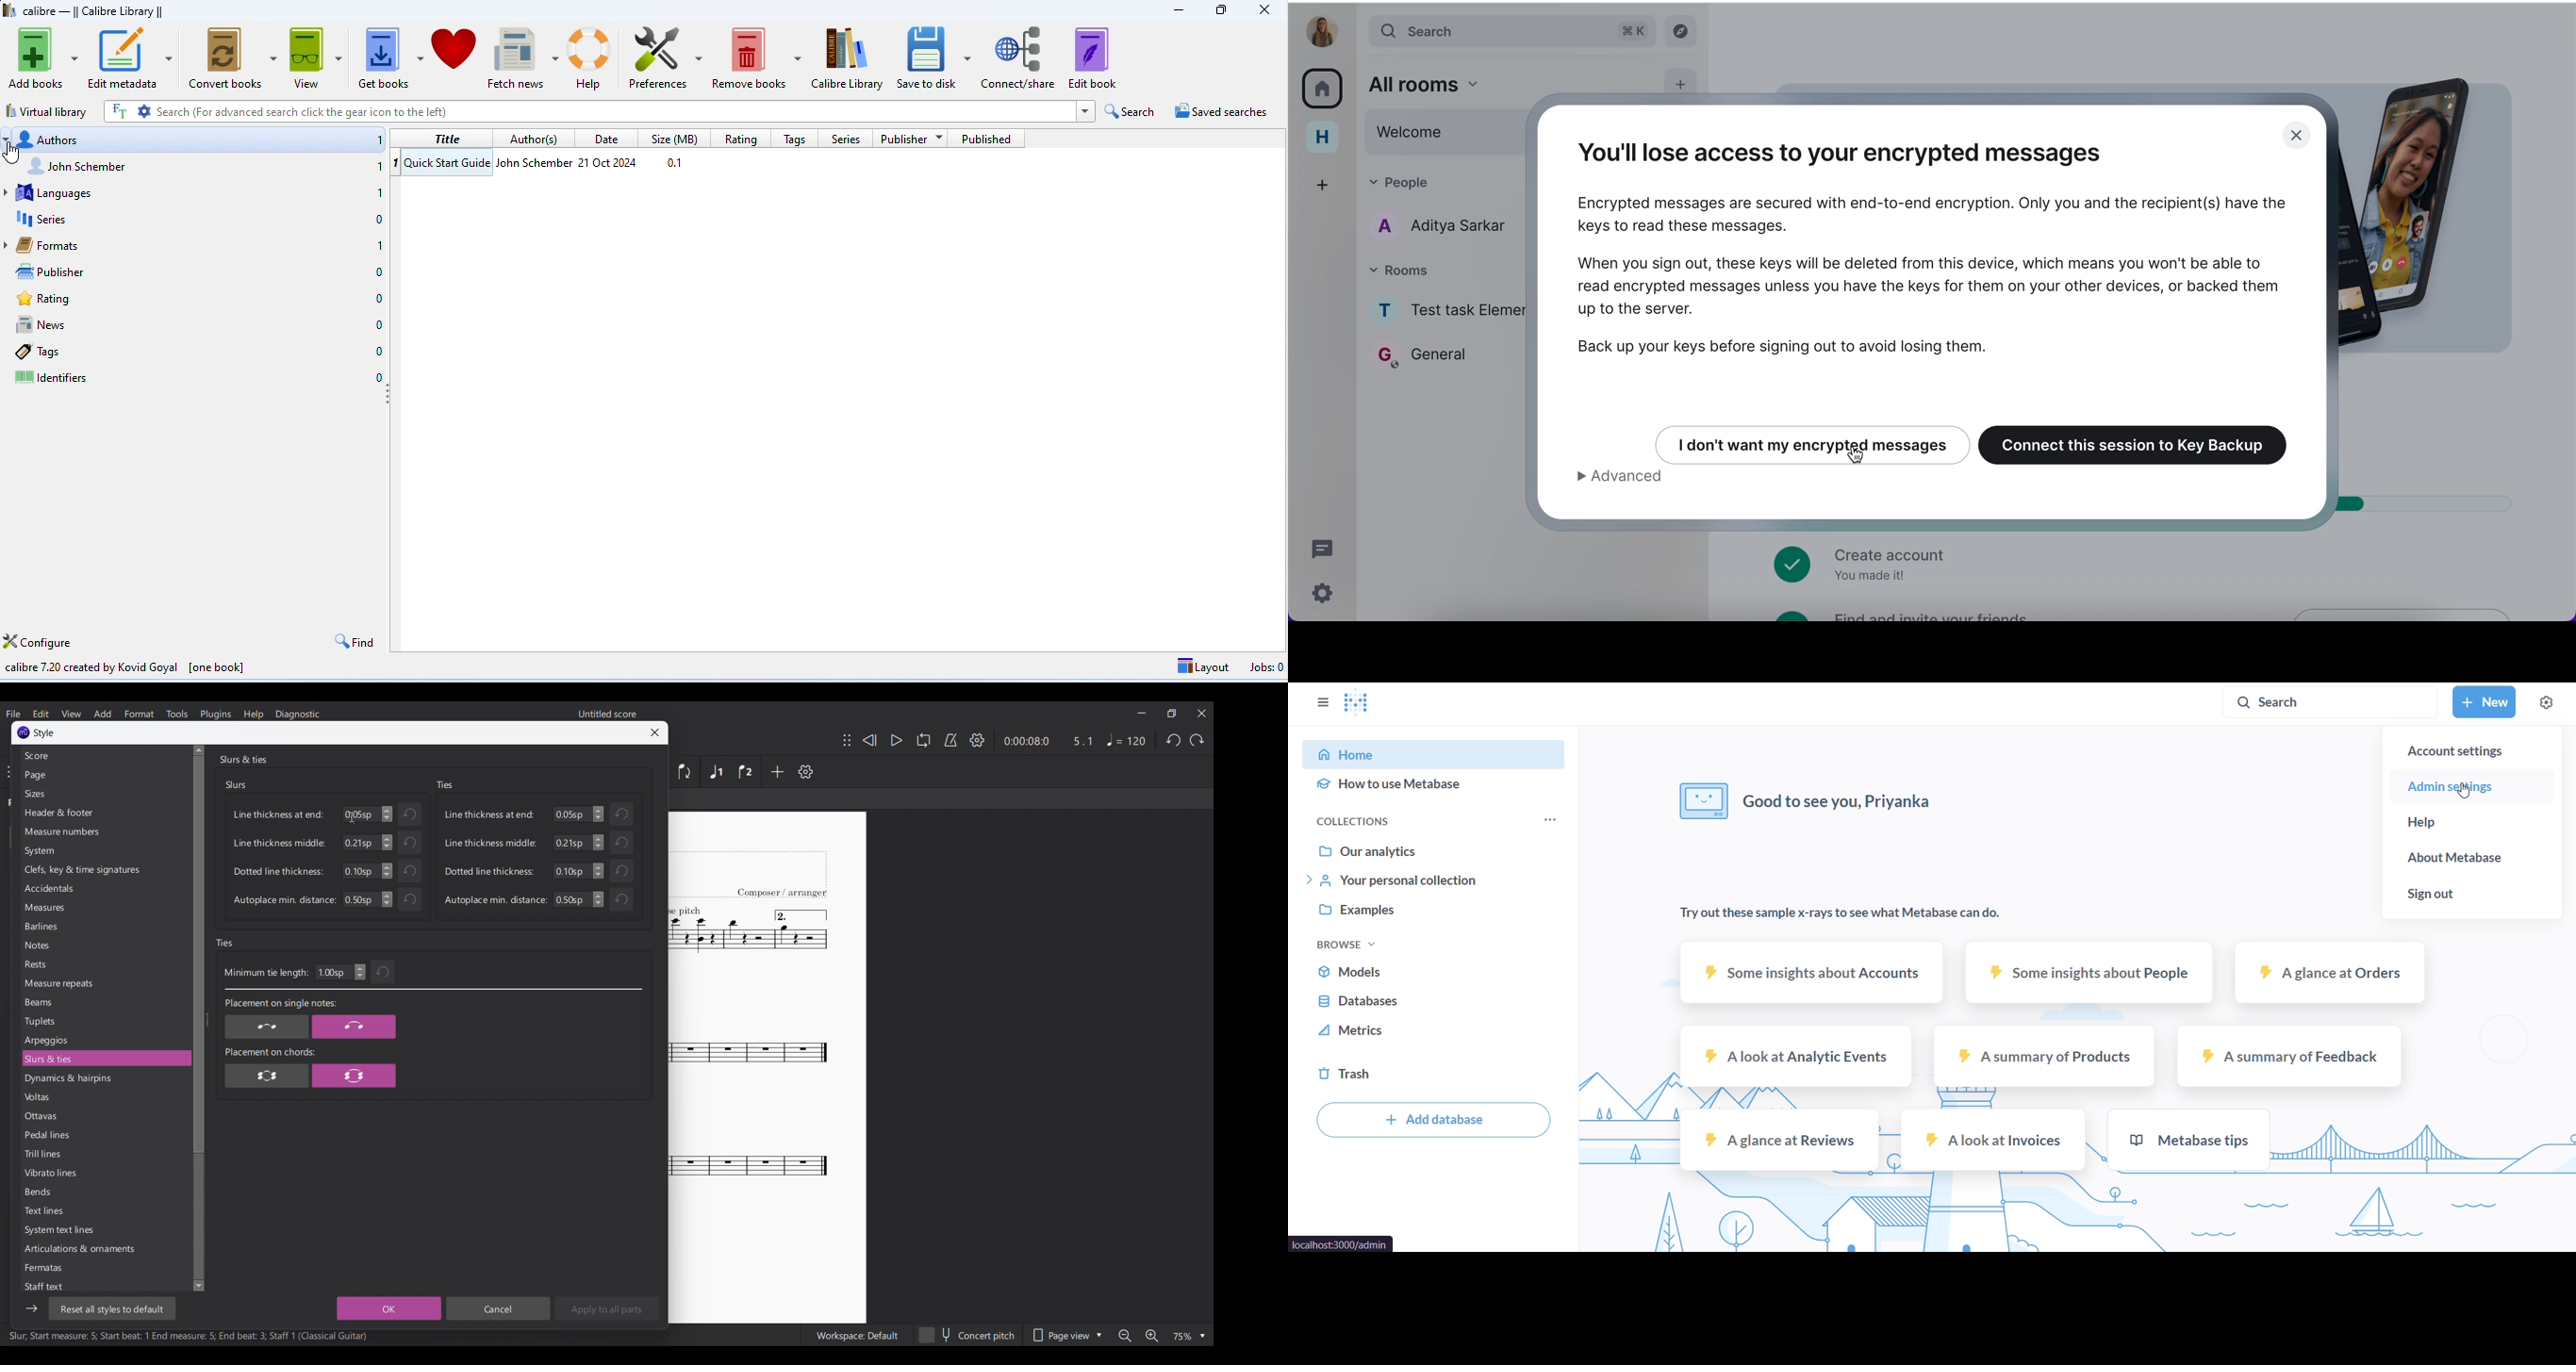 Image resolution: width=2576 pixels, height=1372 pixels. Describe the element at coordinates (32, 1309) in the screenshot. I see `Show/Hide side bar` at that location.